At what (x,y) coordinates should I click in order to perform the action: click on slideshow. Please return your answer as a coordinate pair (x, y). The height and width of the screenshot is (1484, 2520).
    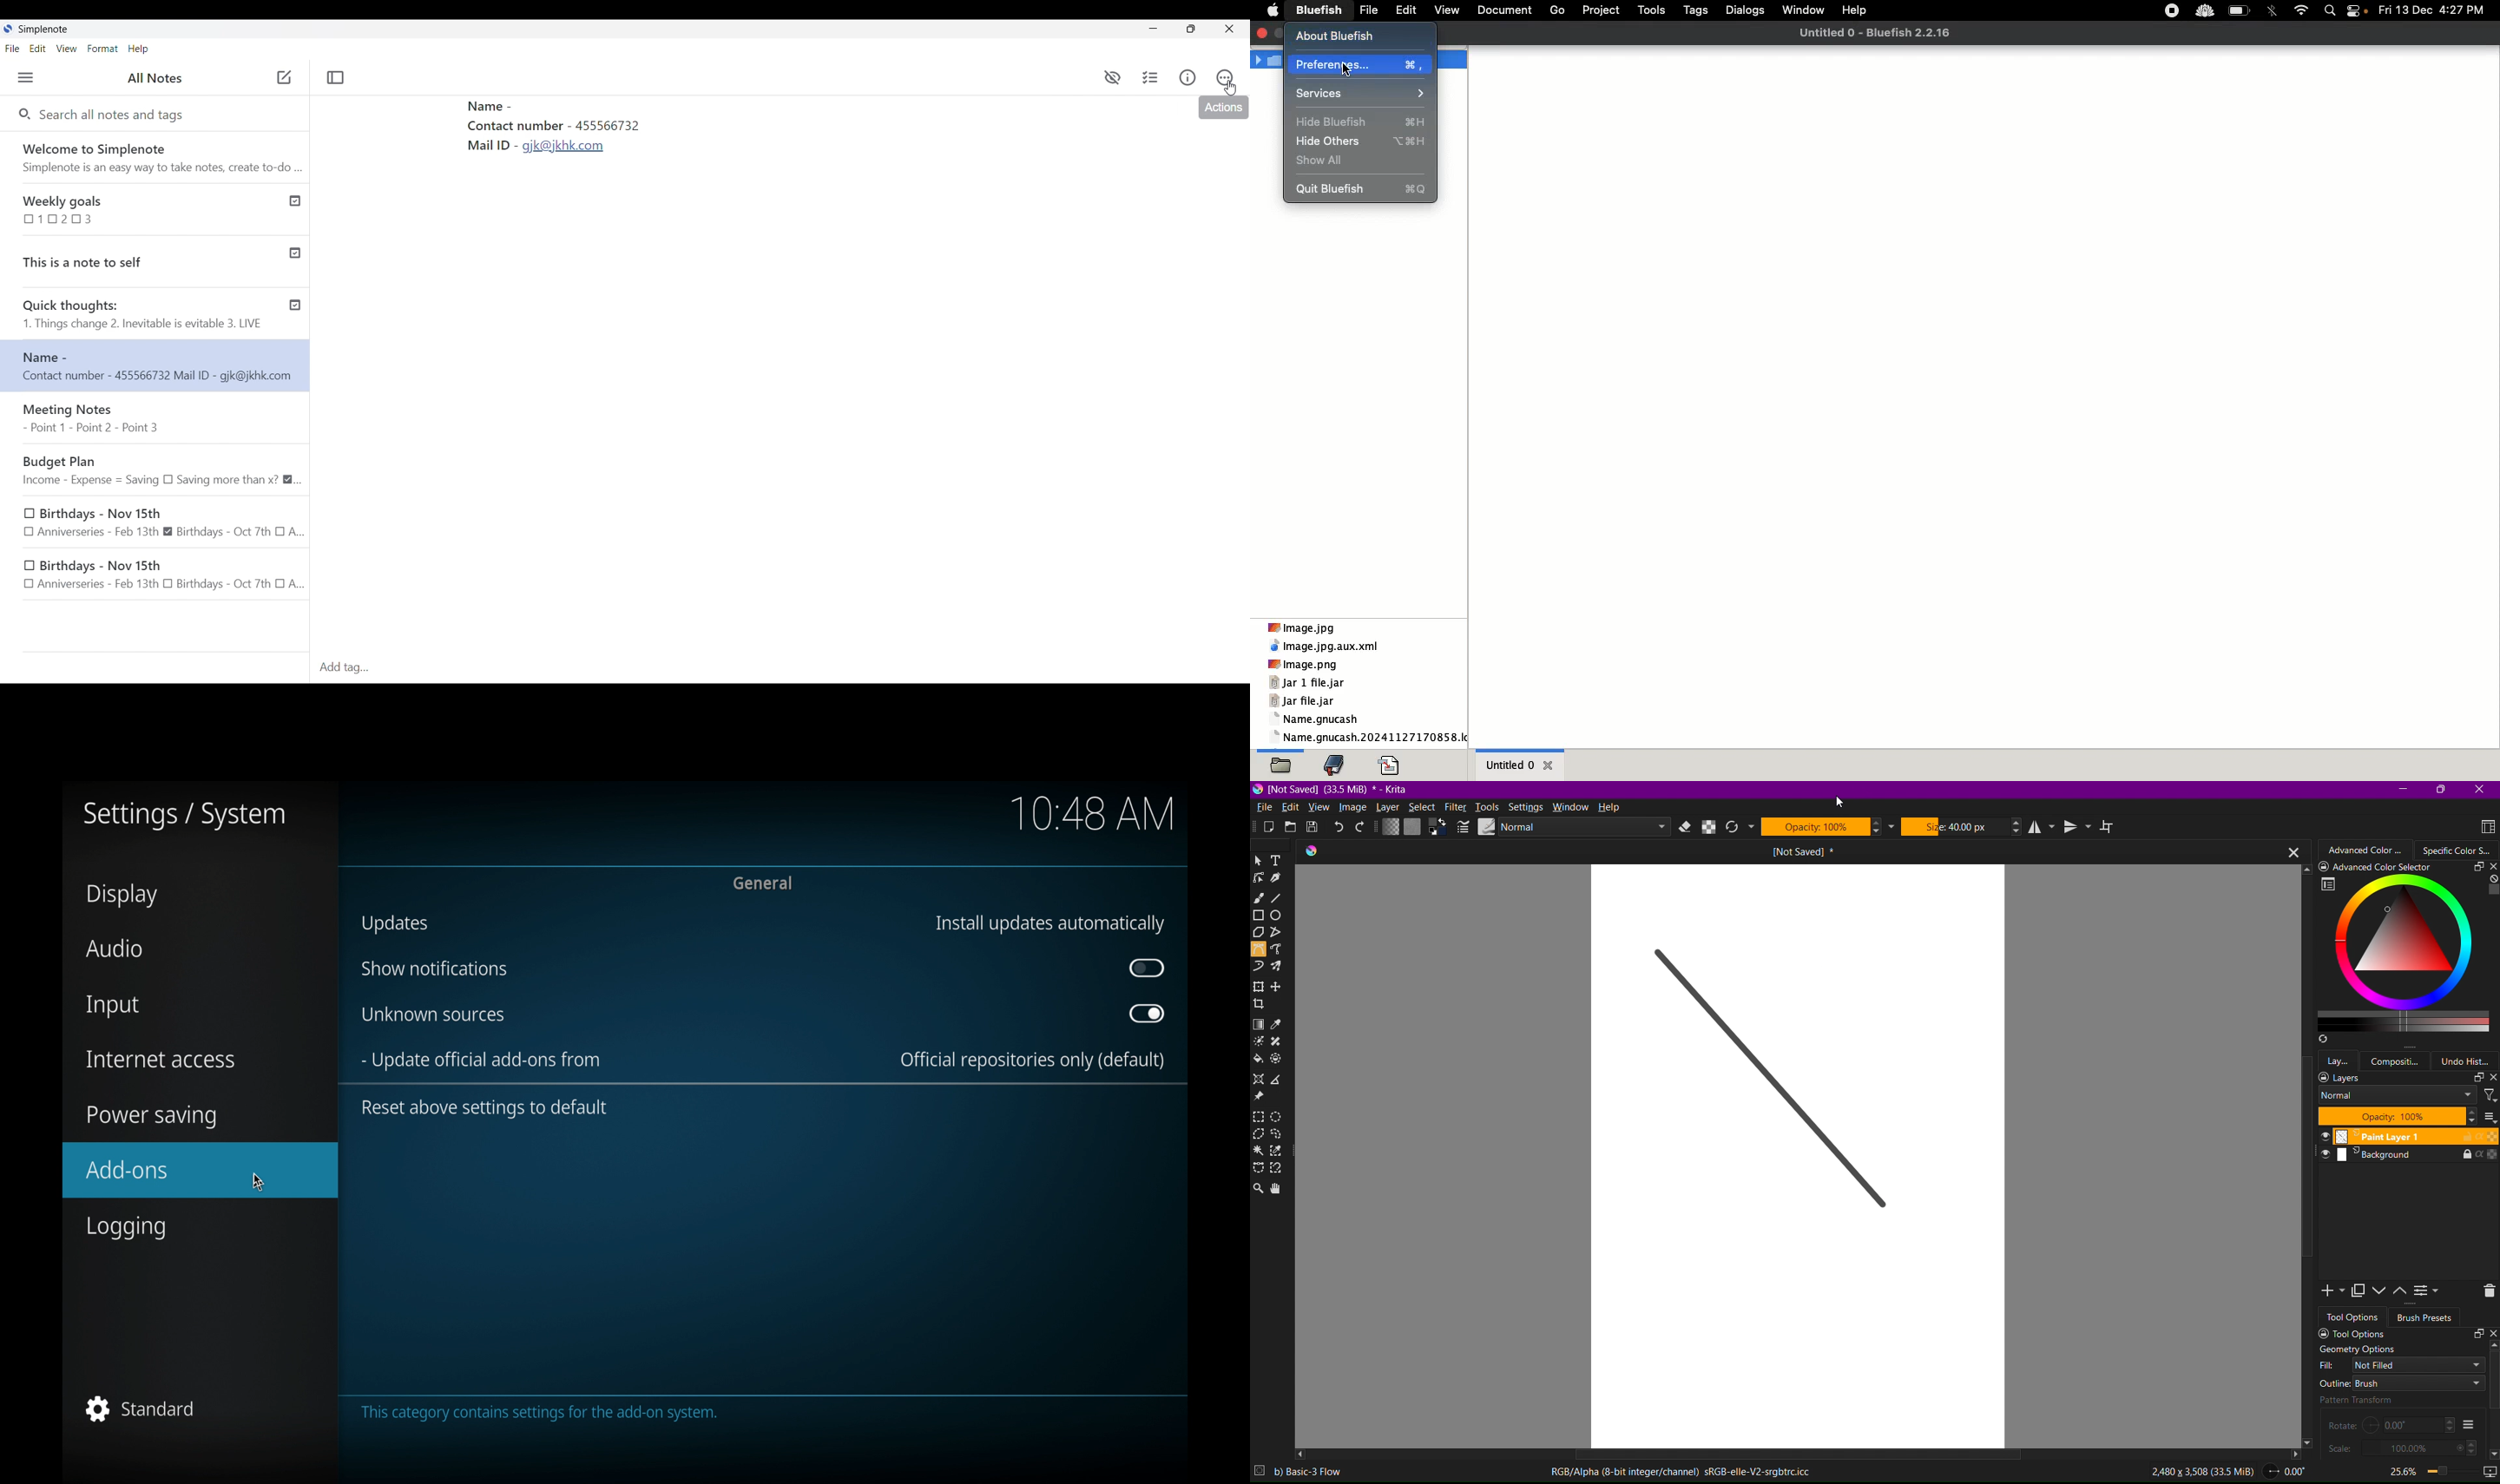
    Looking at the image, I should click on (2487, 1468).